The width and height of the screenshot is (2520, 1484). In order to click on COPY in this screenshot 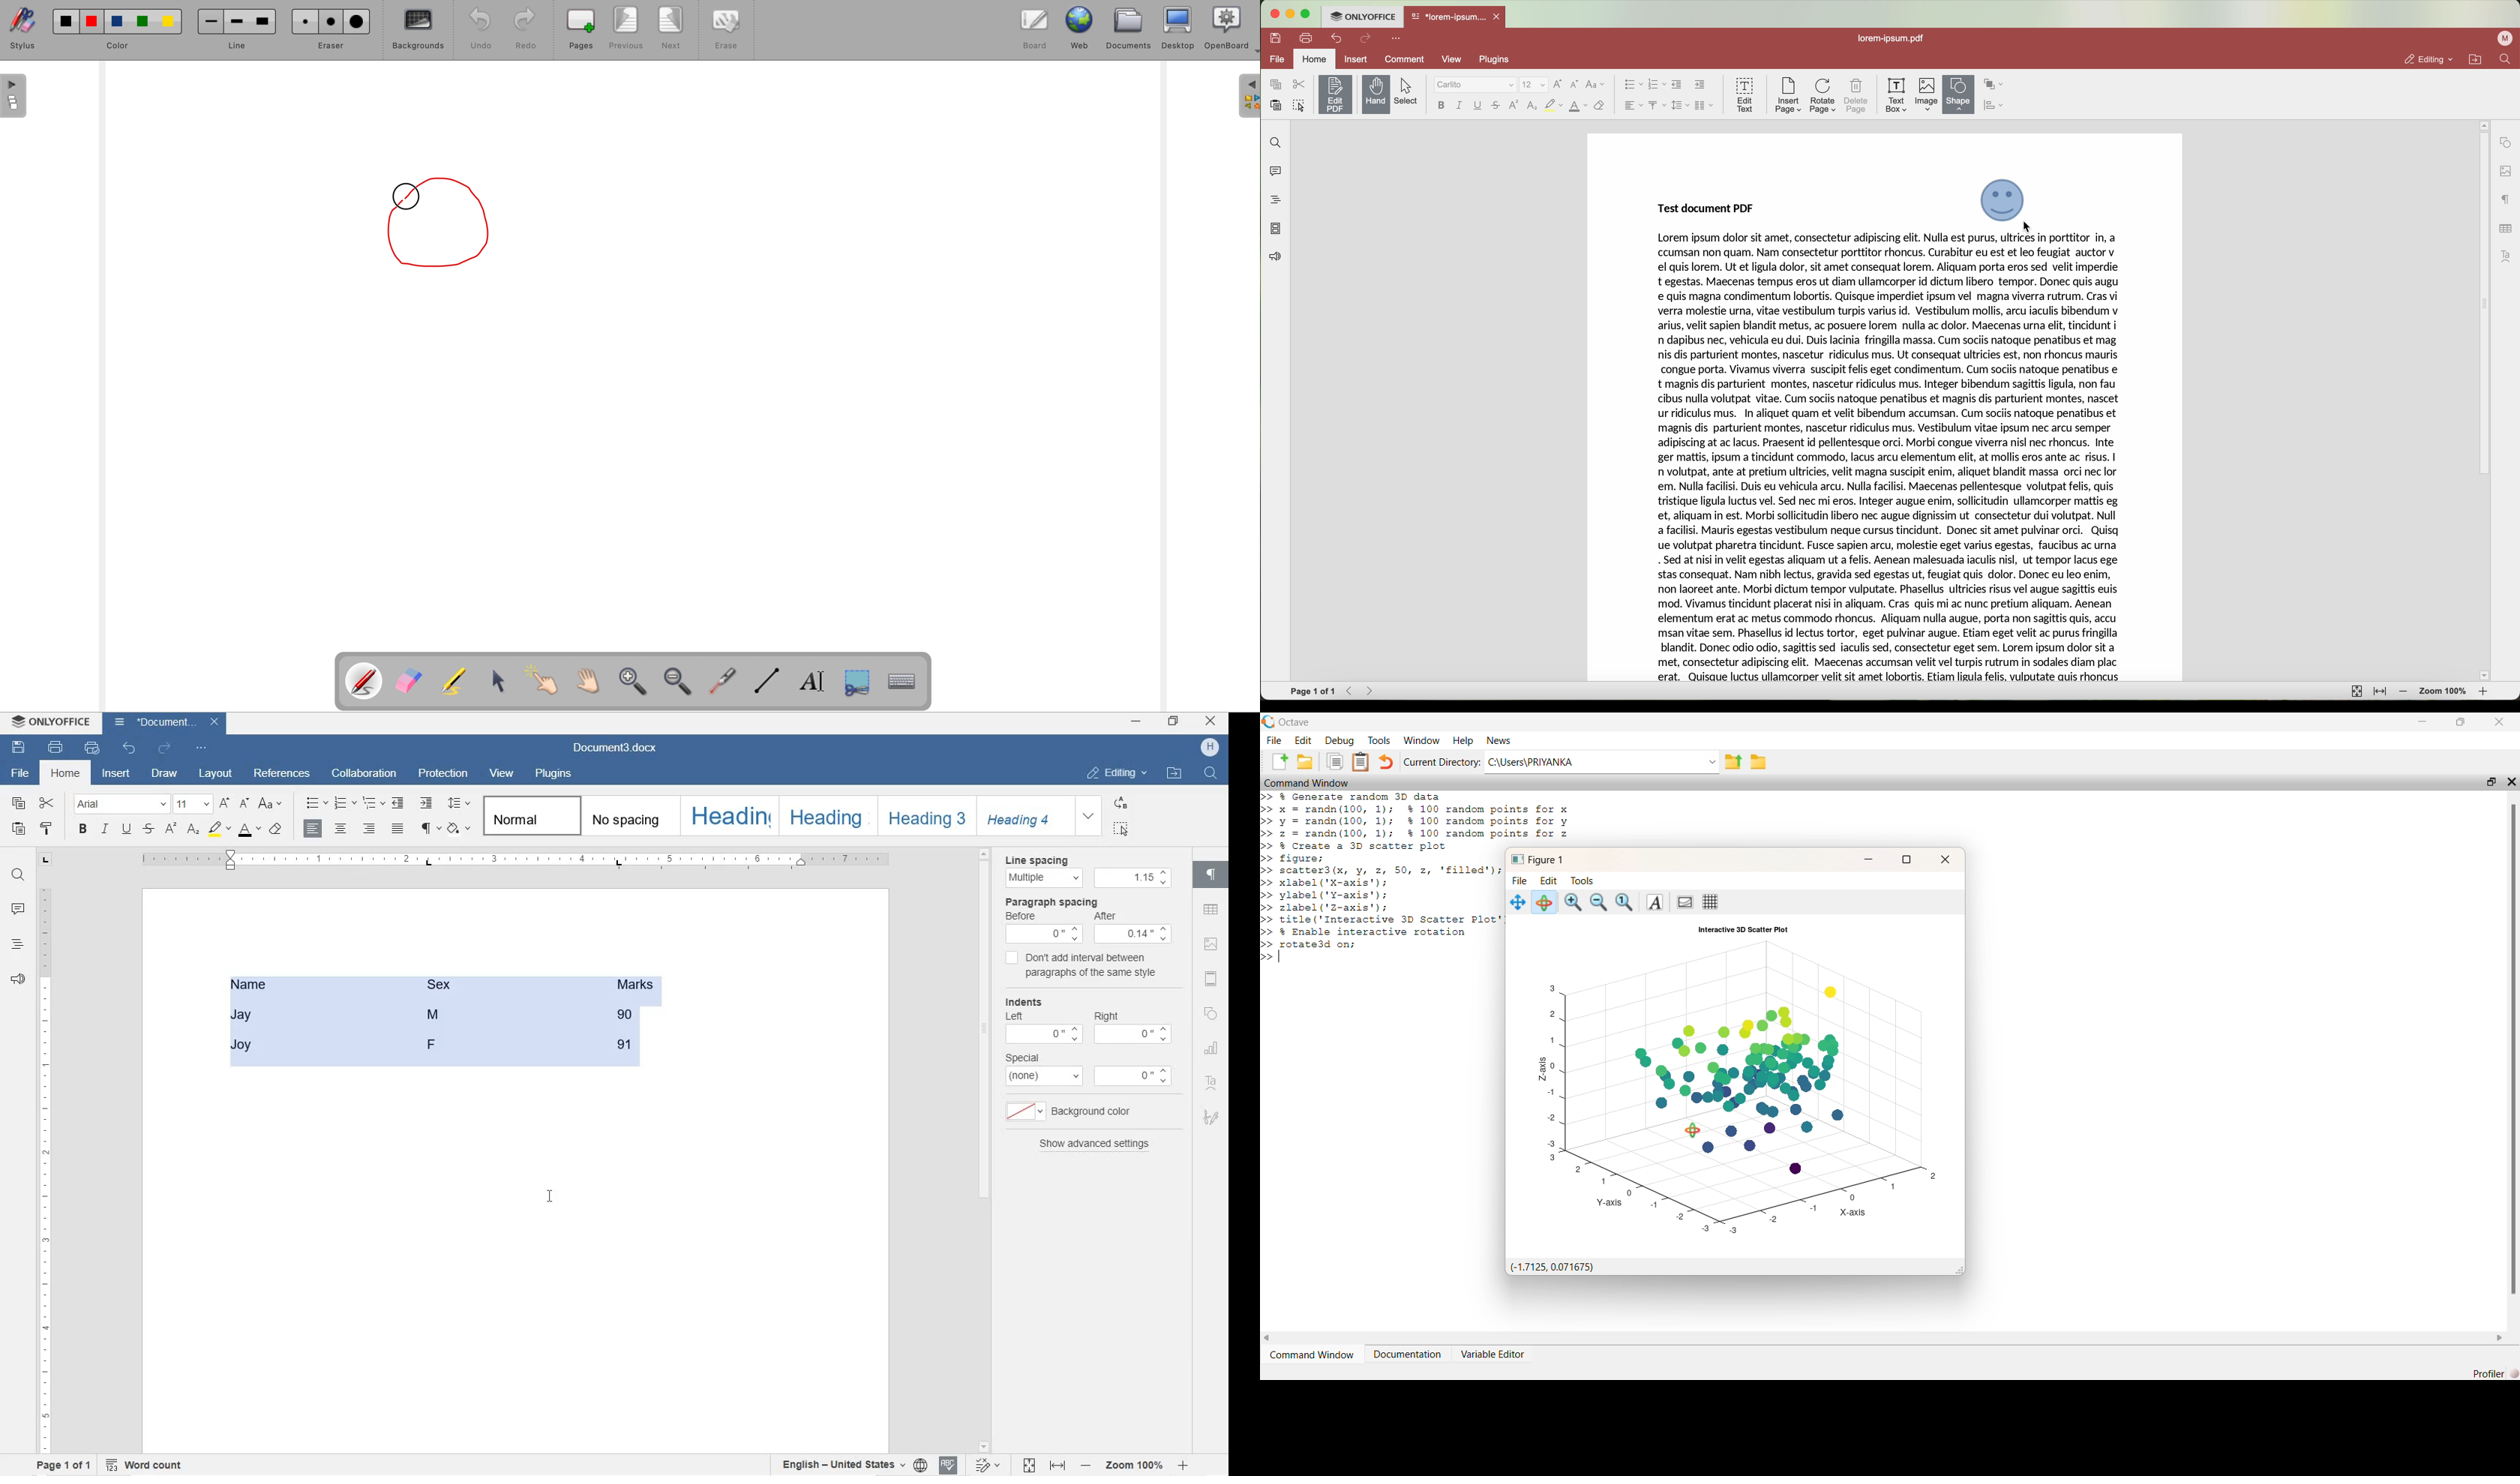, I will do `click(18, 804)`.